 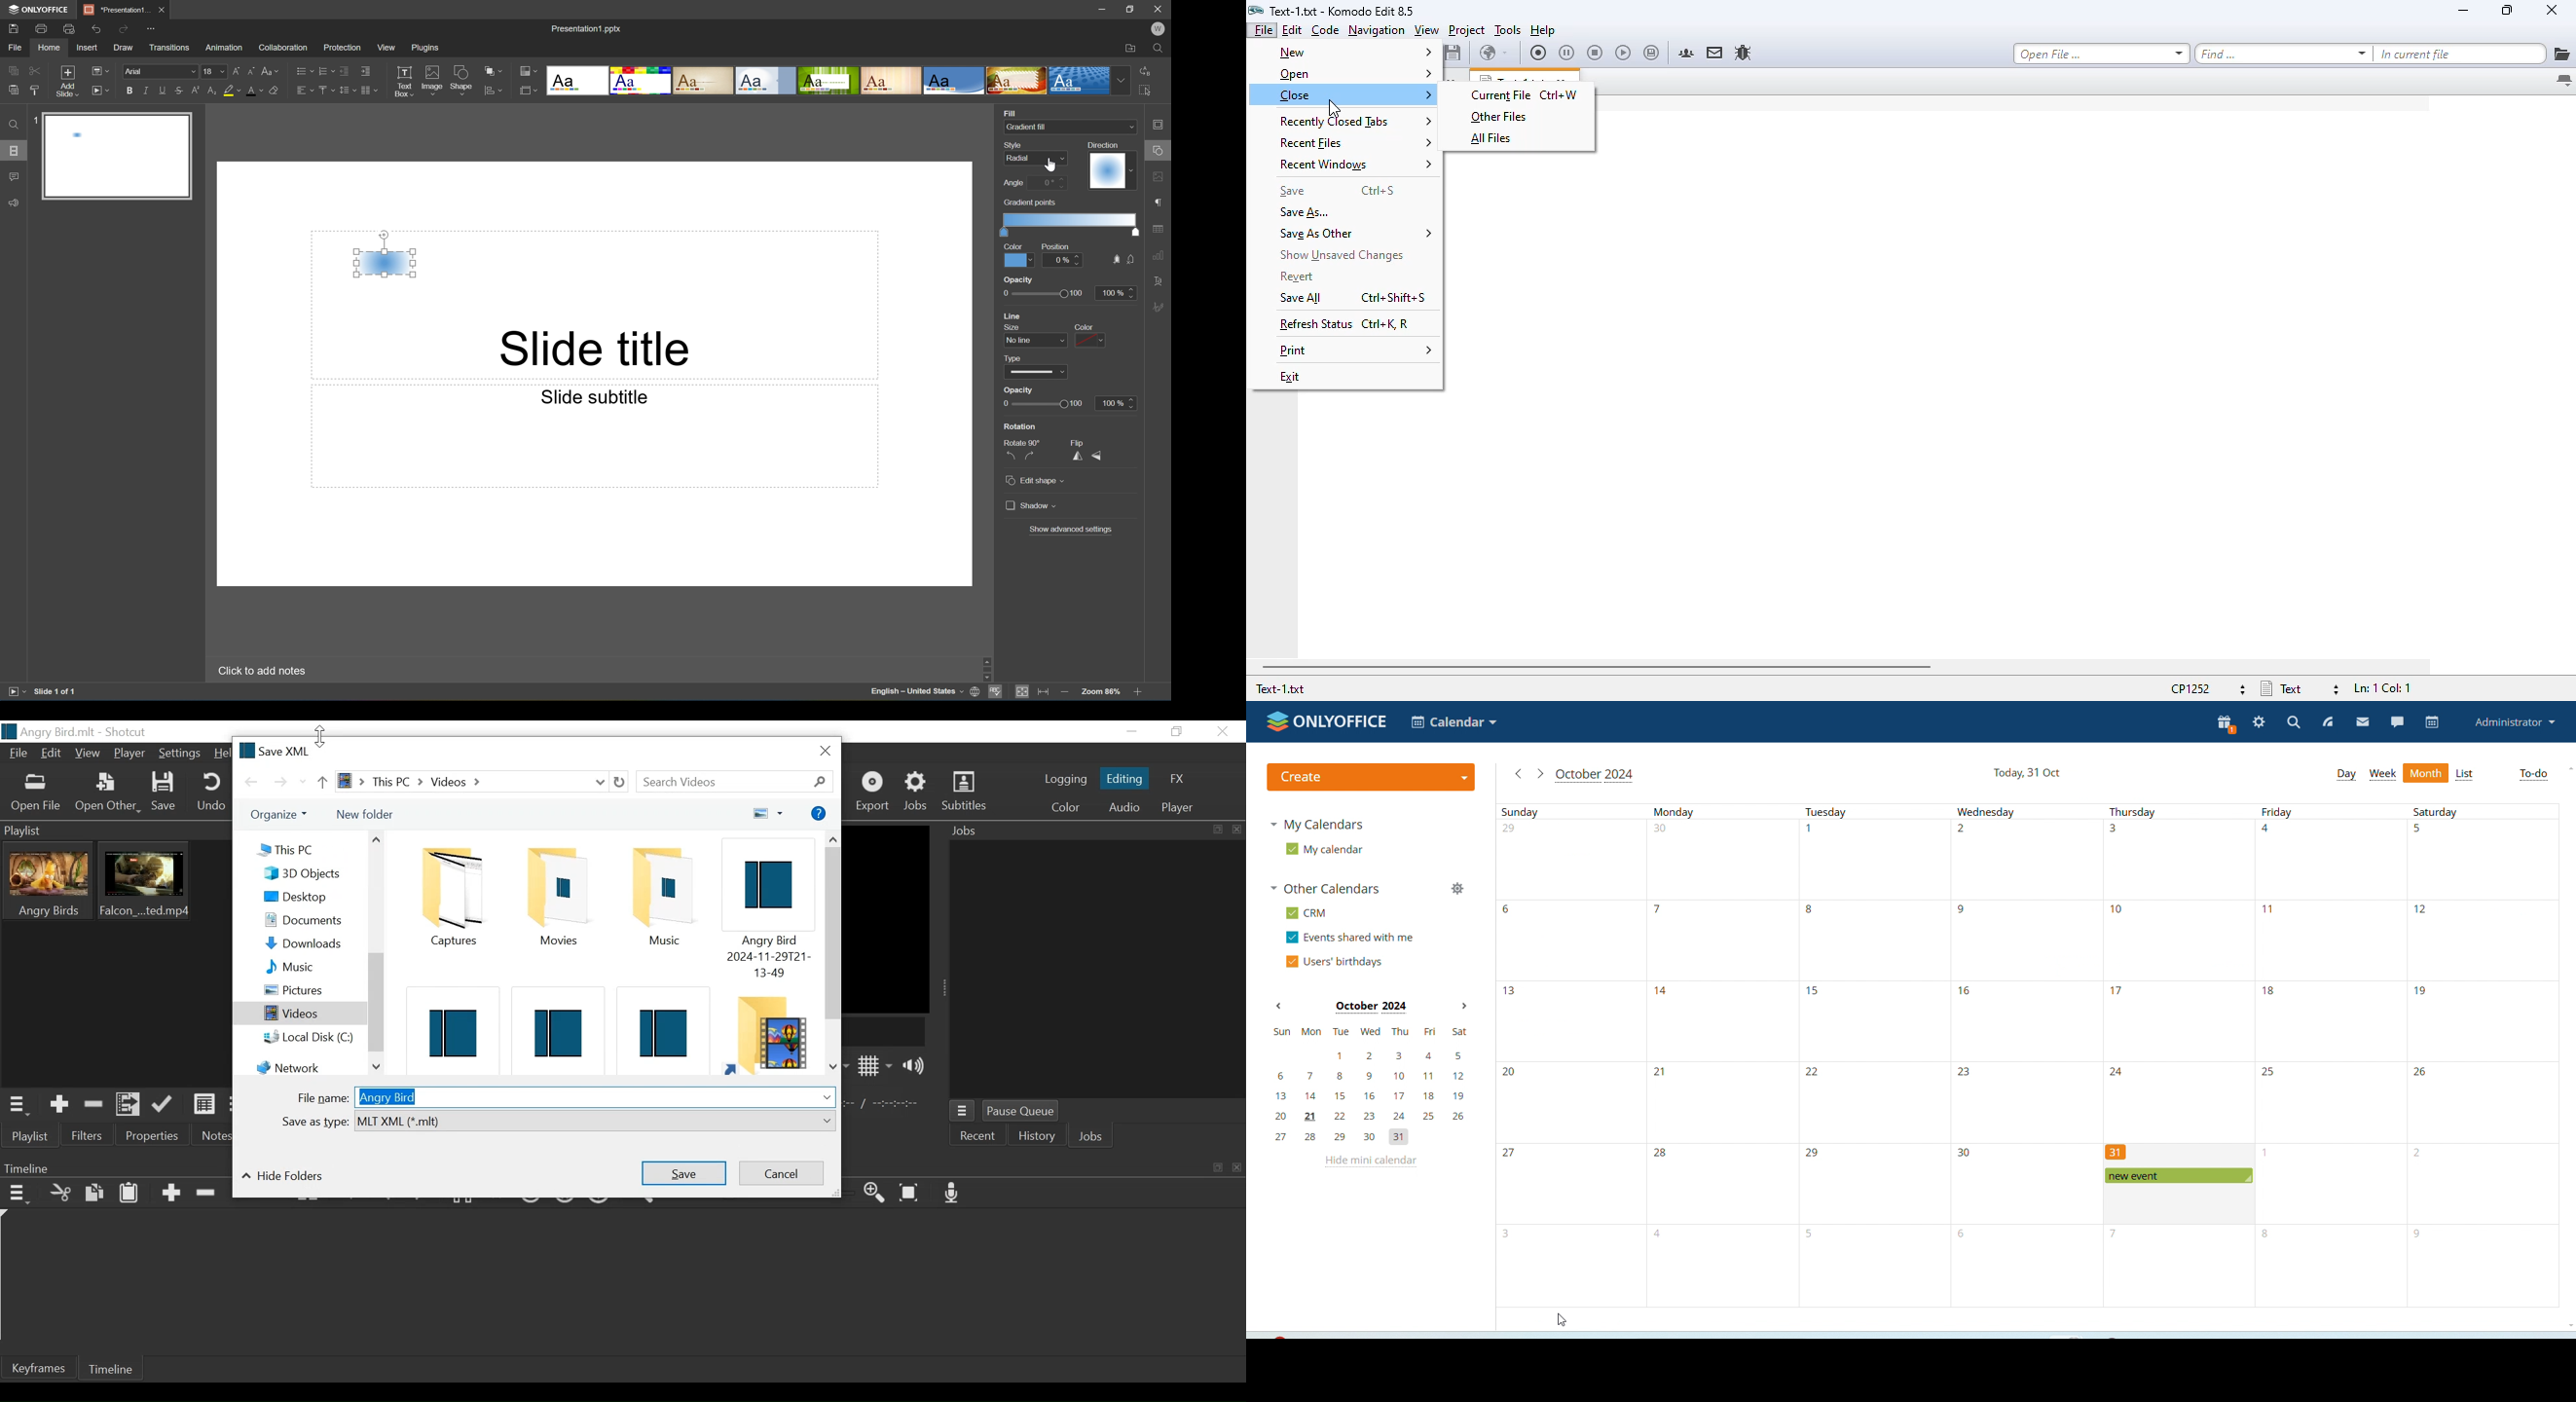 I want to click on Fill, so click(x=1010, y=112).